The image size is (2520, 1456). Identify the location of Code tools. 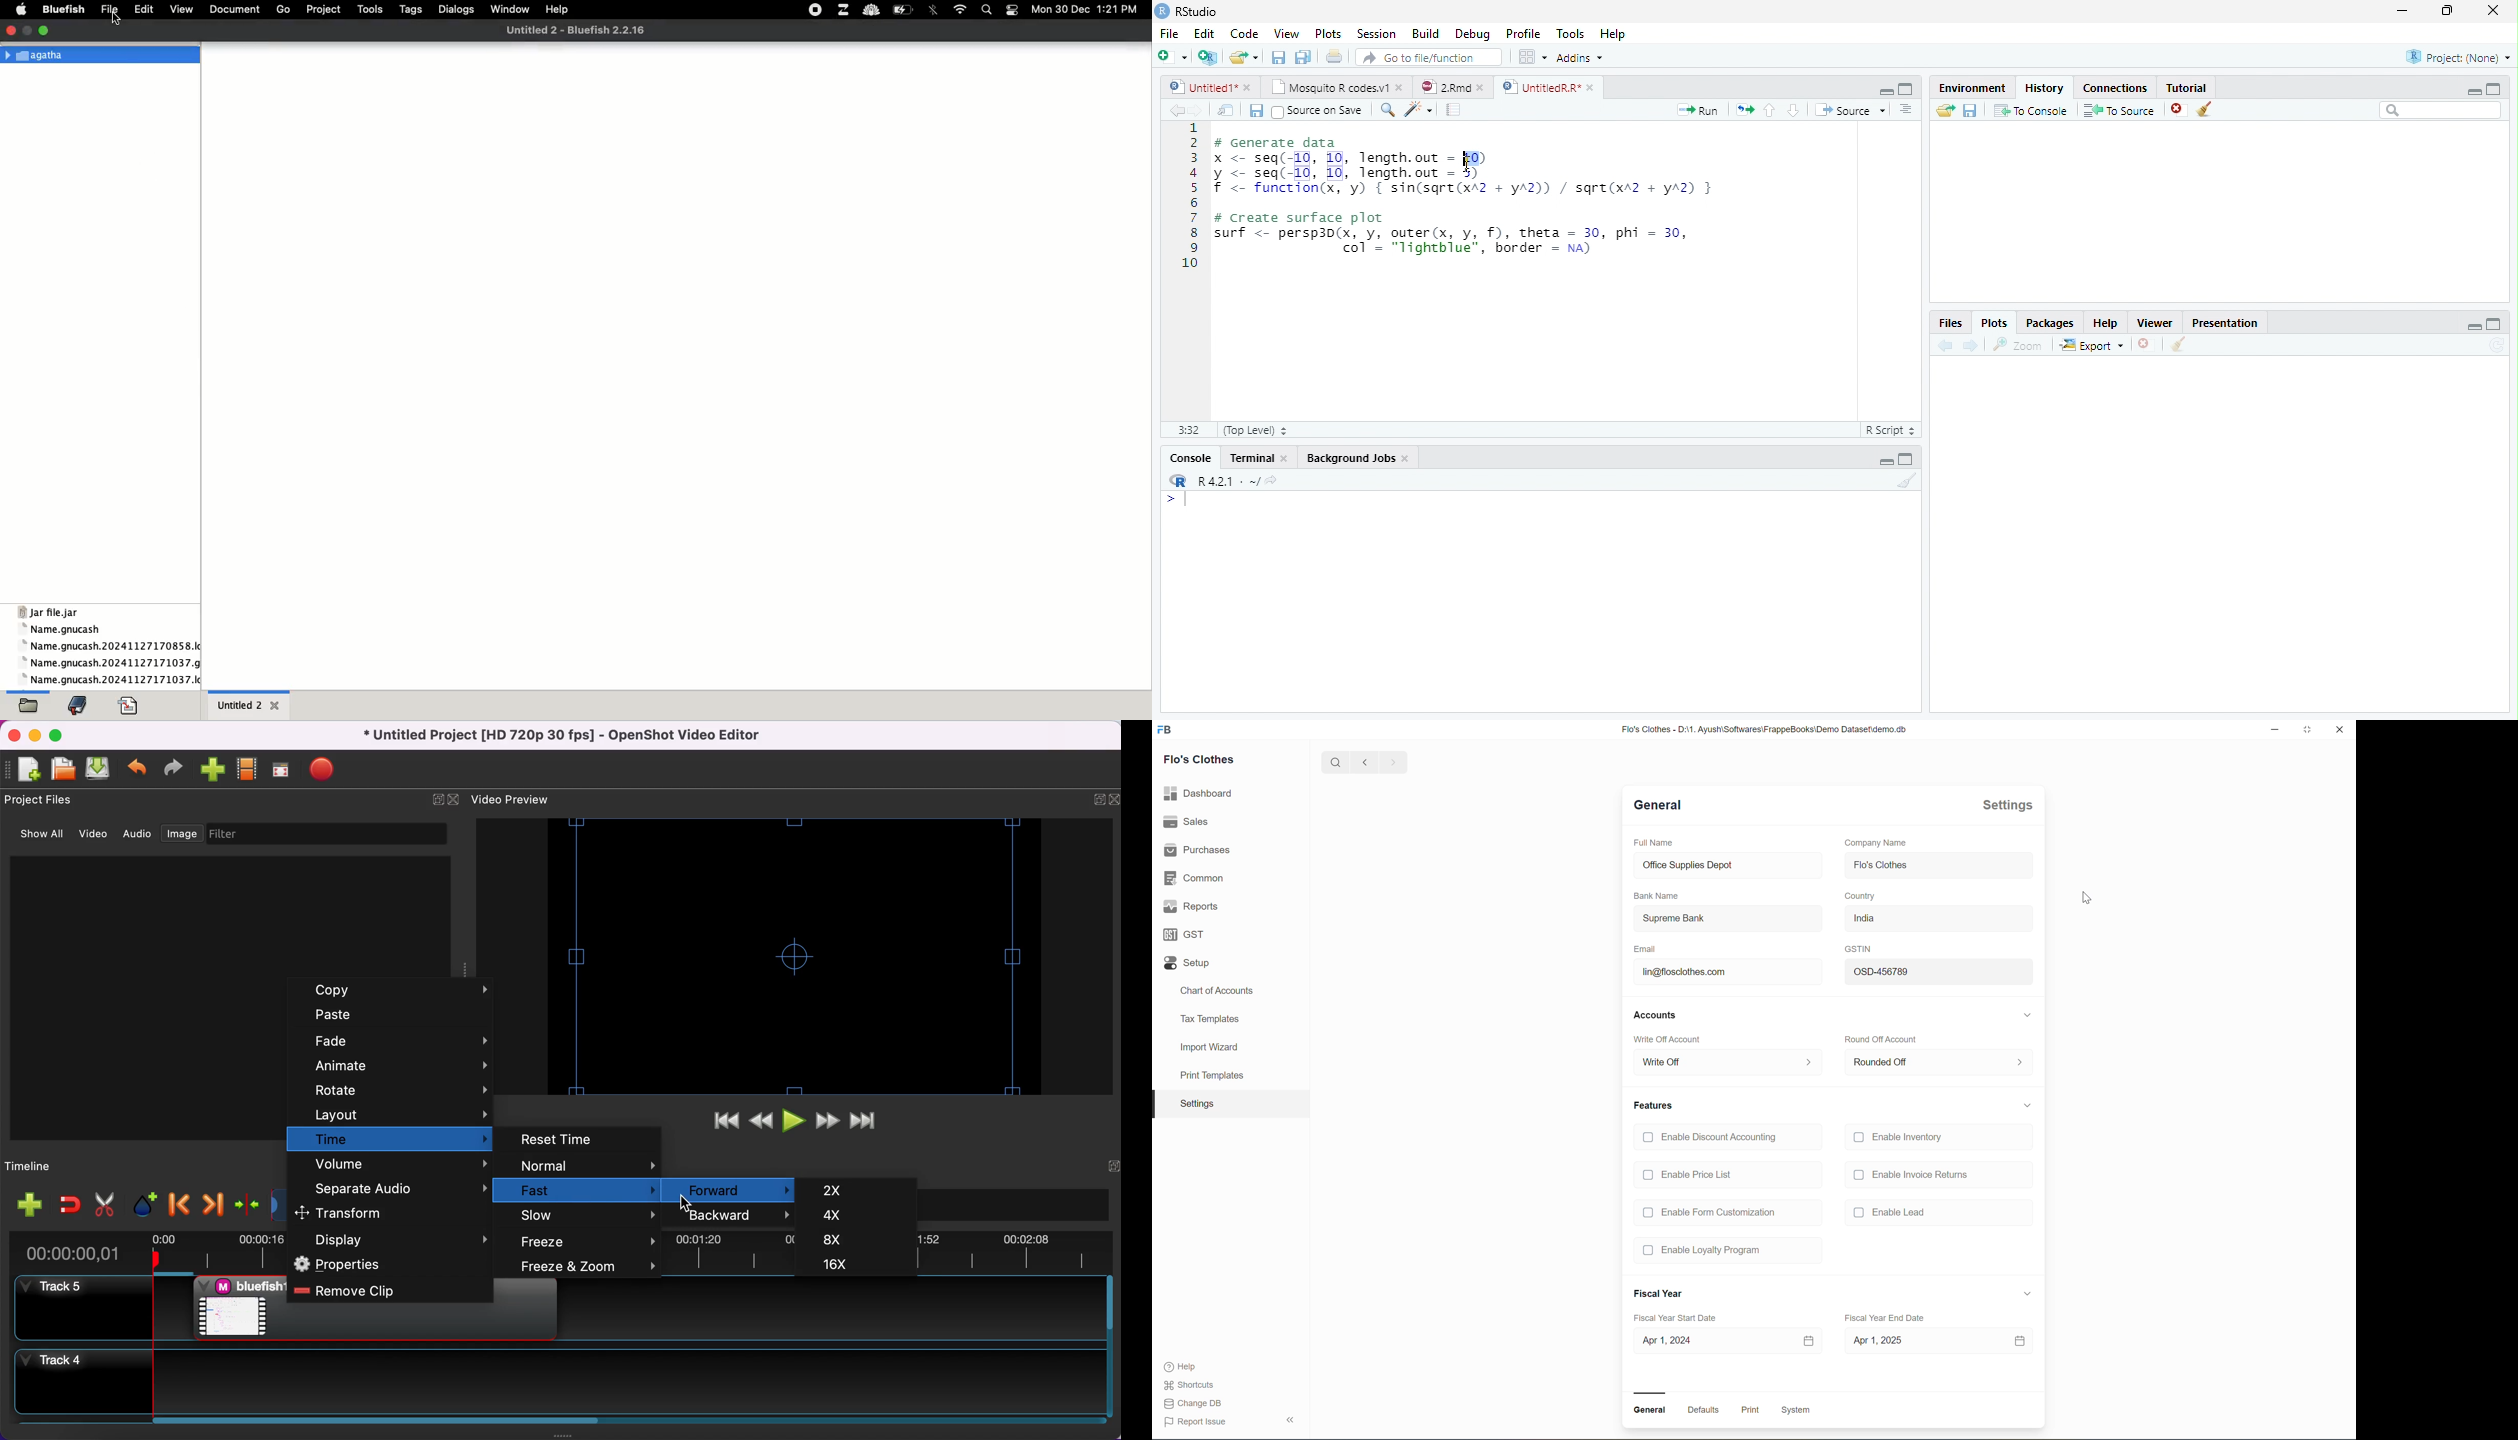
(1419, 109).